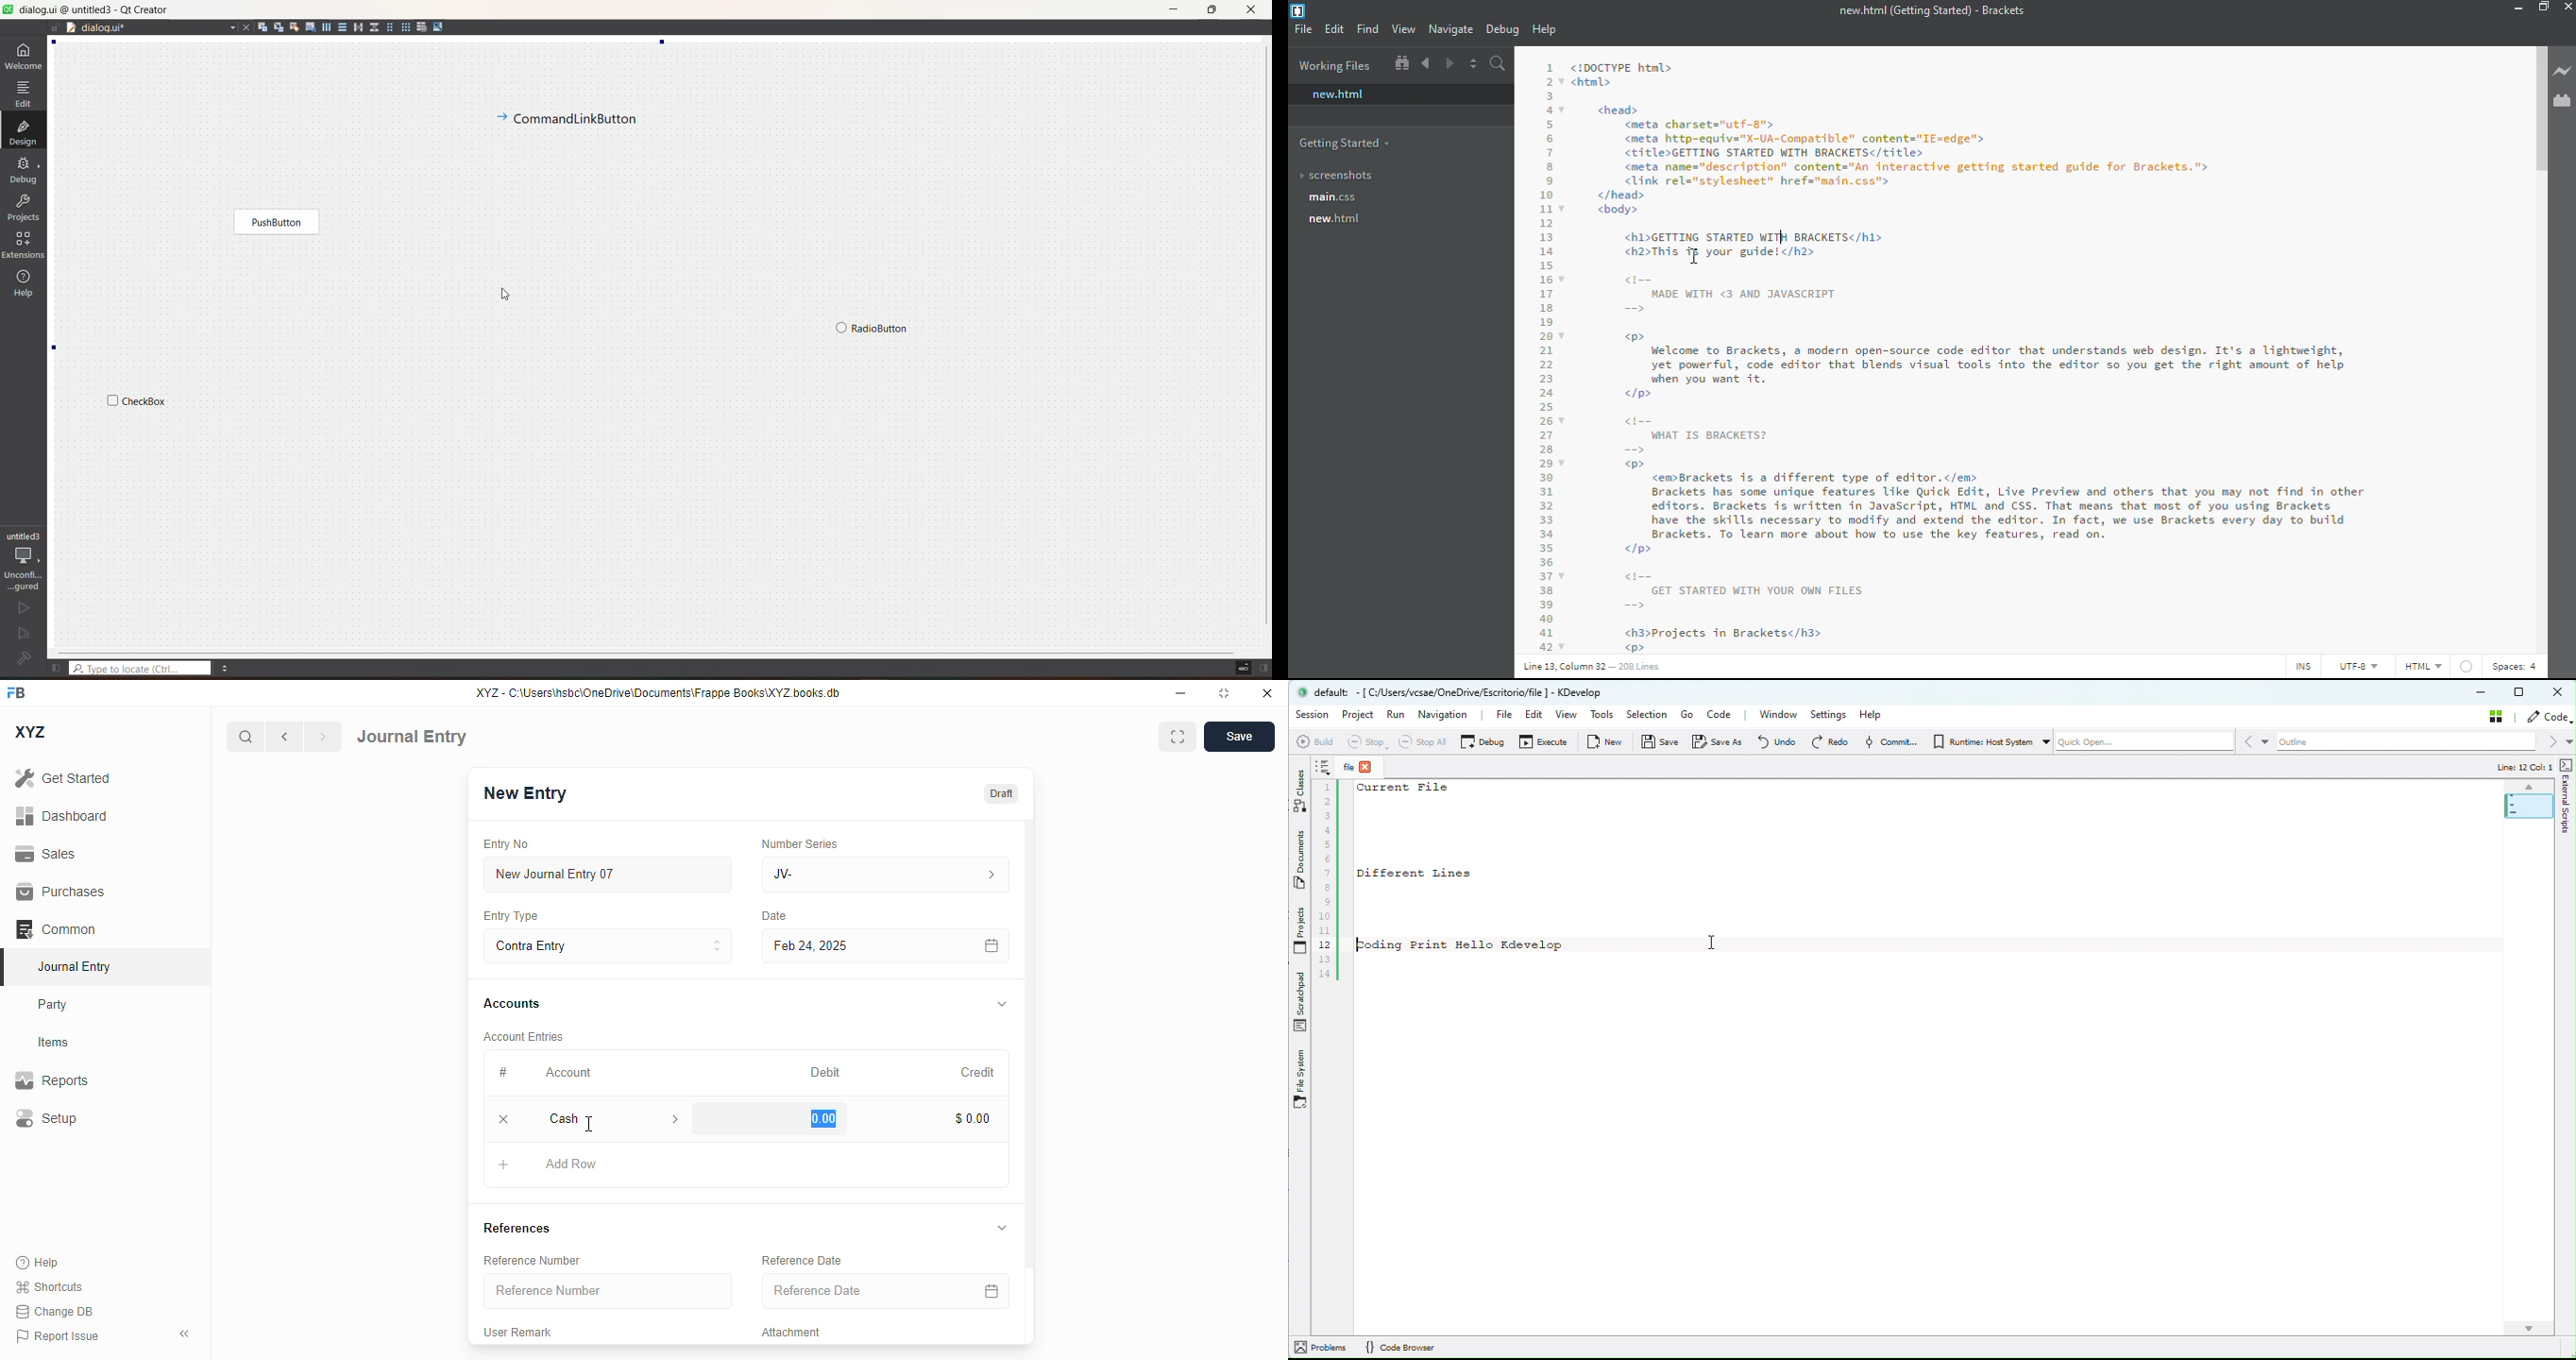 The height and width of the screenshot is (1372, 2576). I want to click on edit tab order, so click(311, 28).